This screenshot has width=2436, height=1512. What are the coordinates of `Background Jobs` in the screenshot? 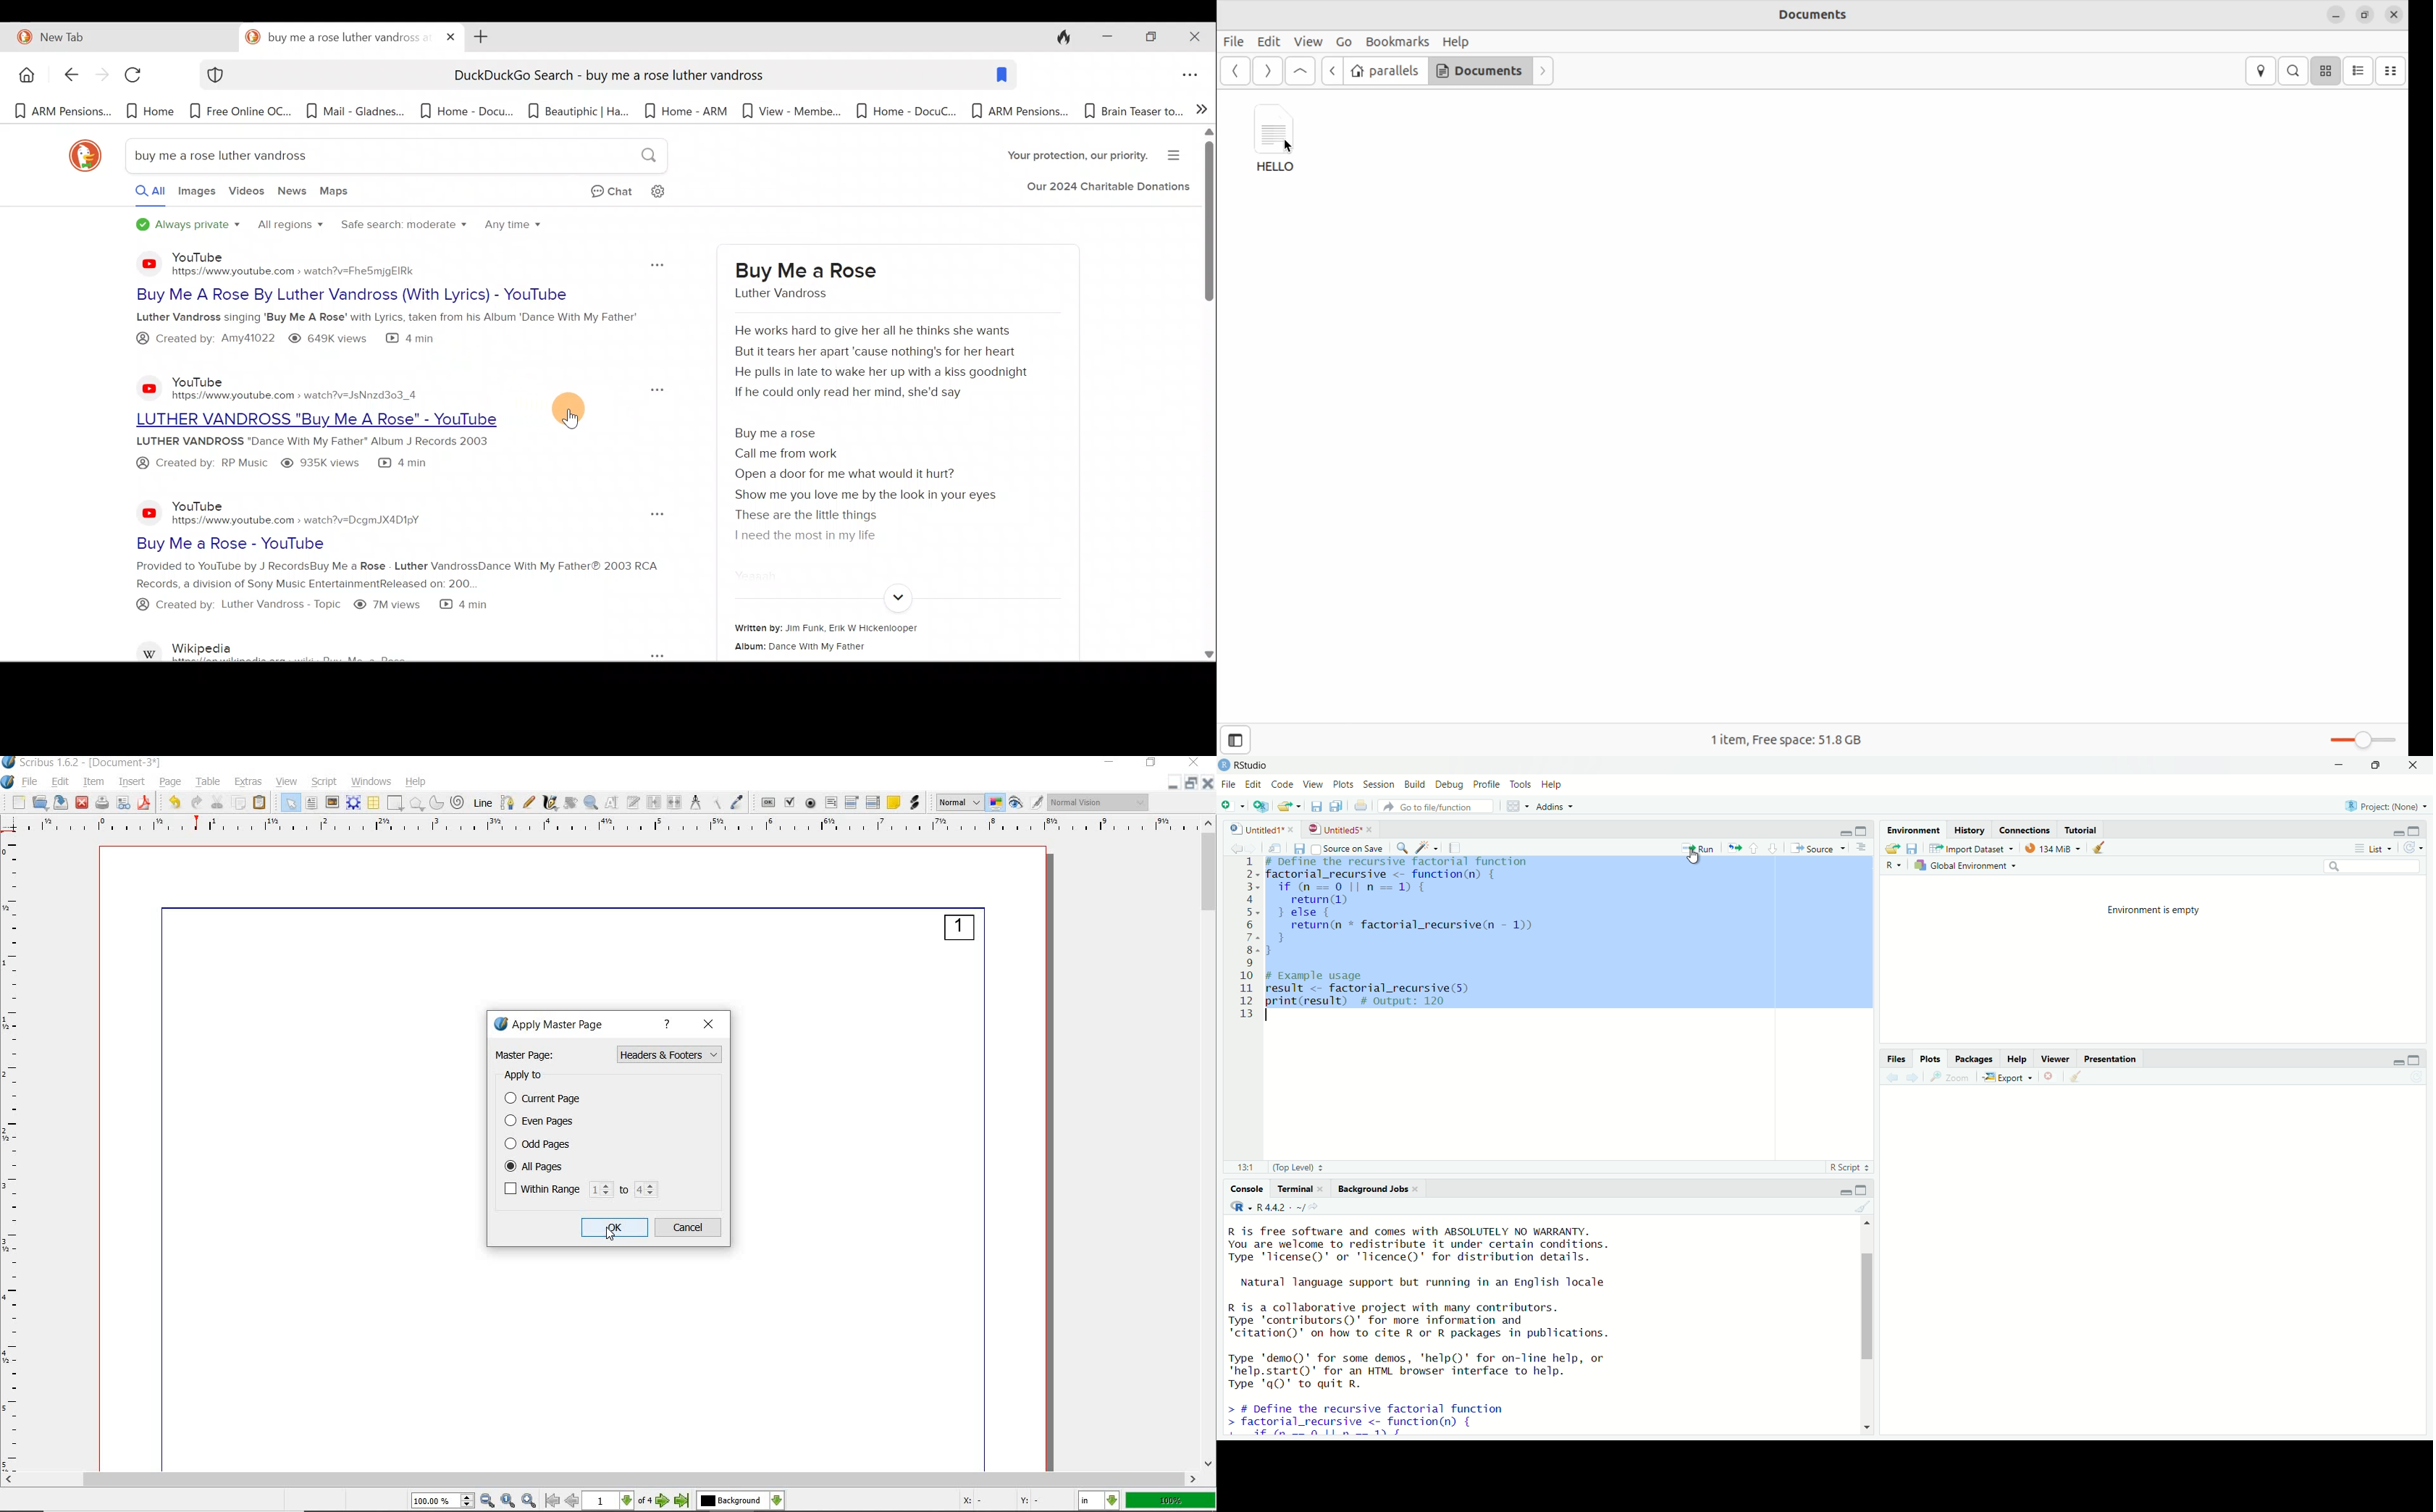 It's located at (1376, 1188).